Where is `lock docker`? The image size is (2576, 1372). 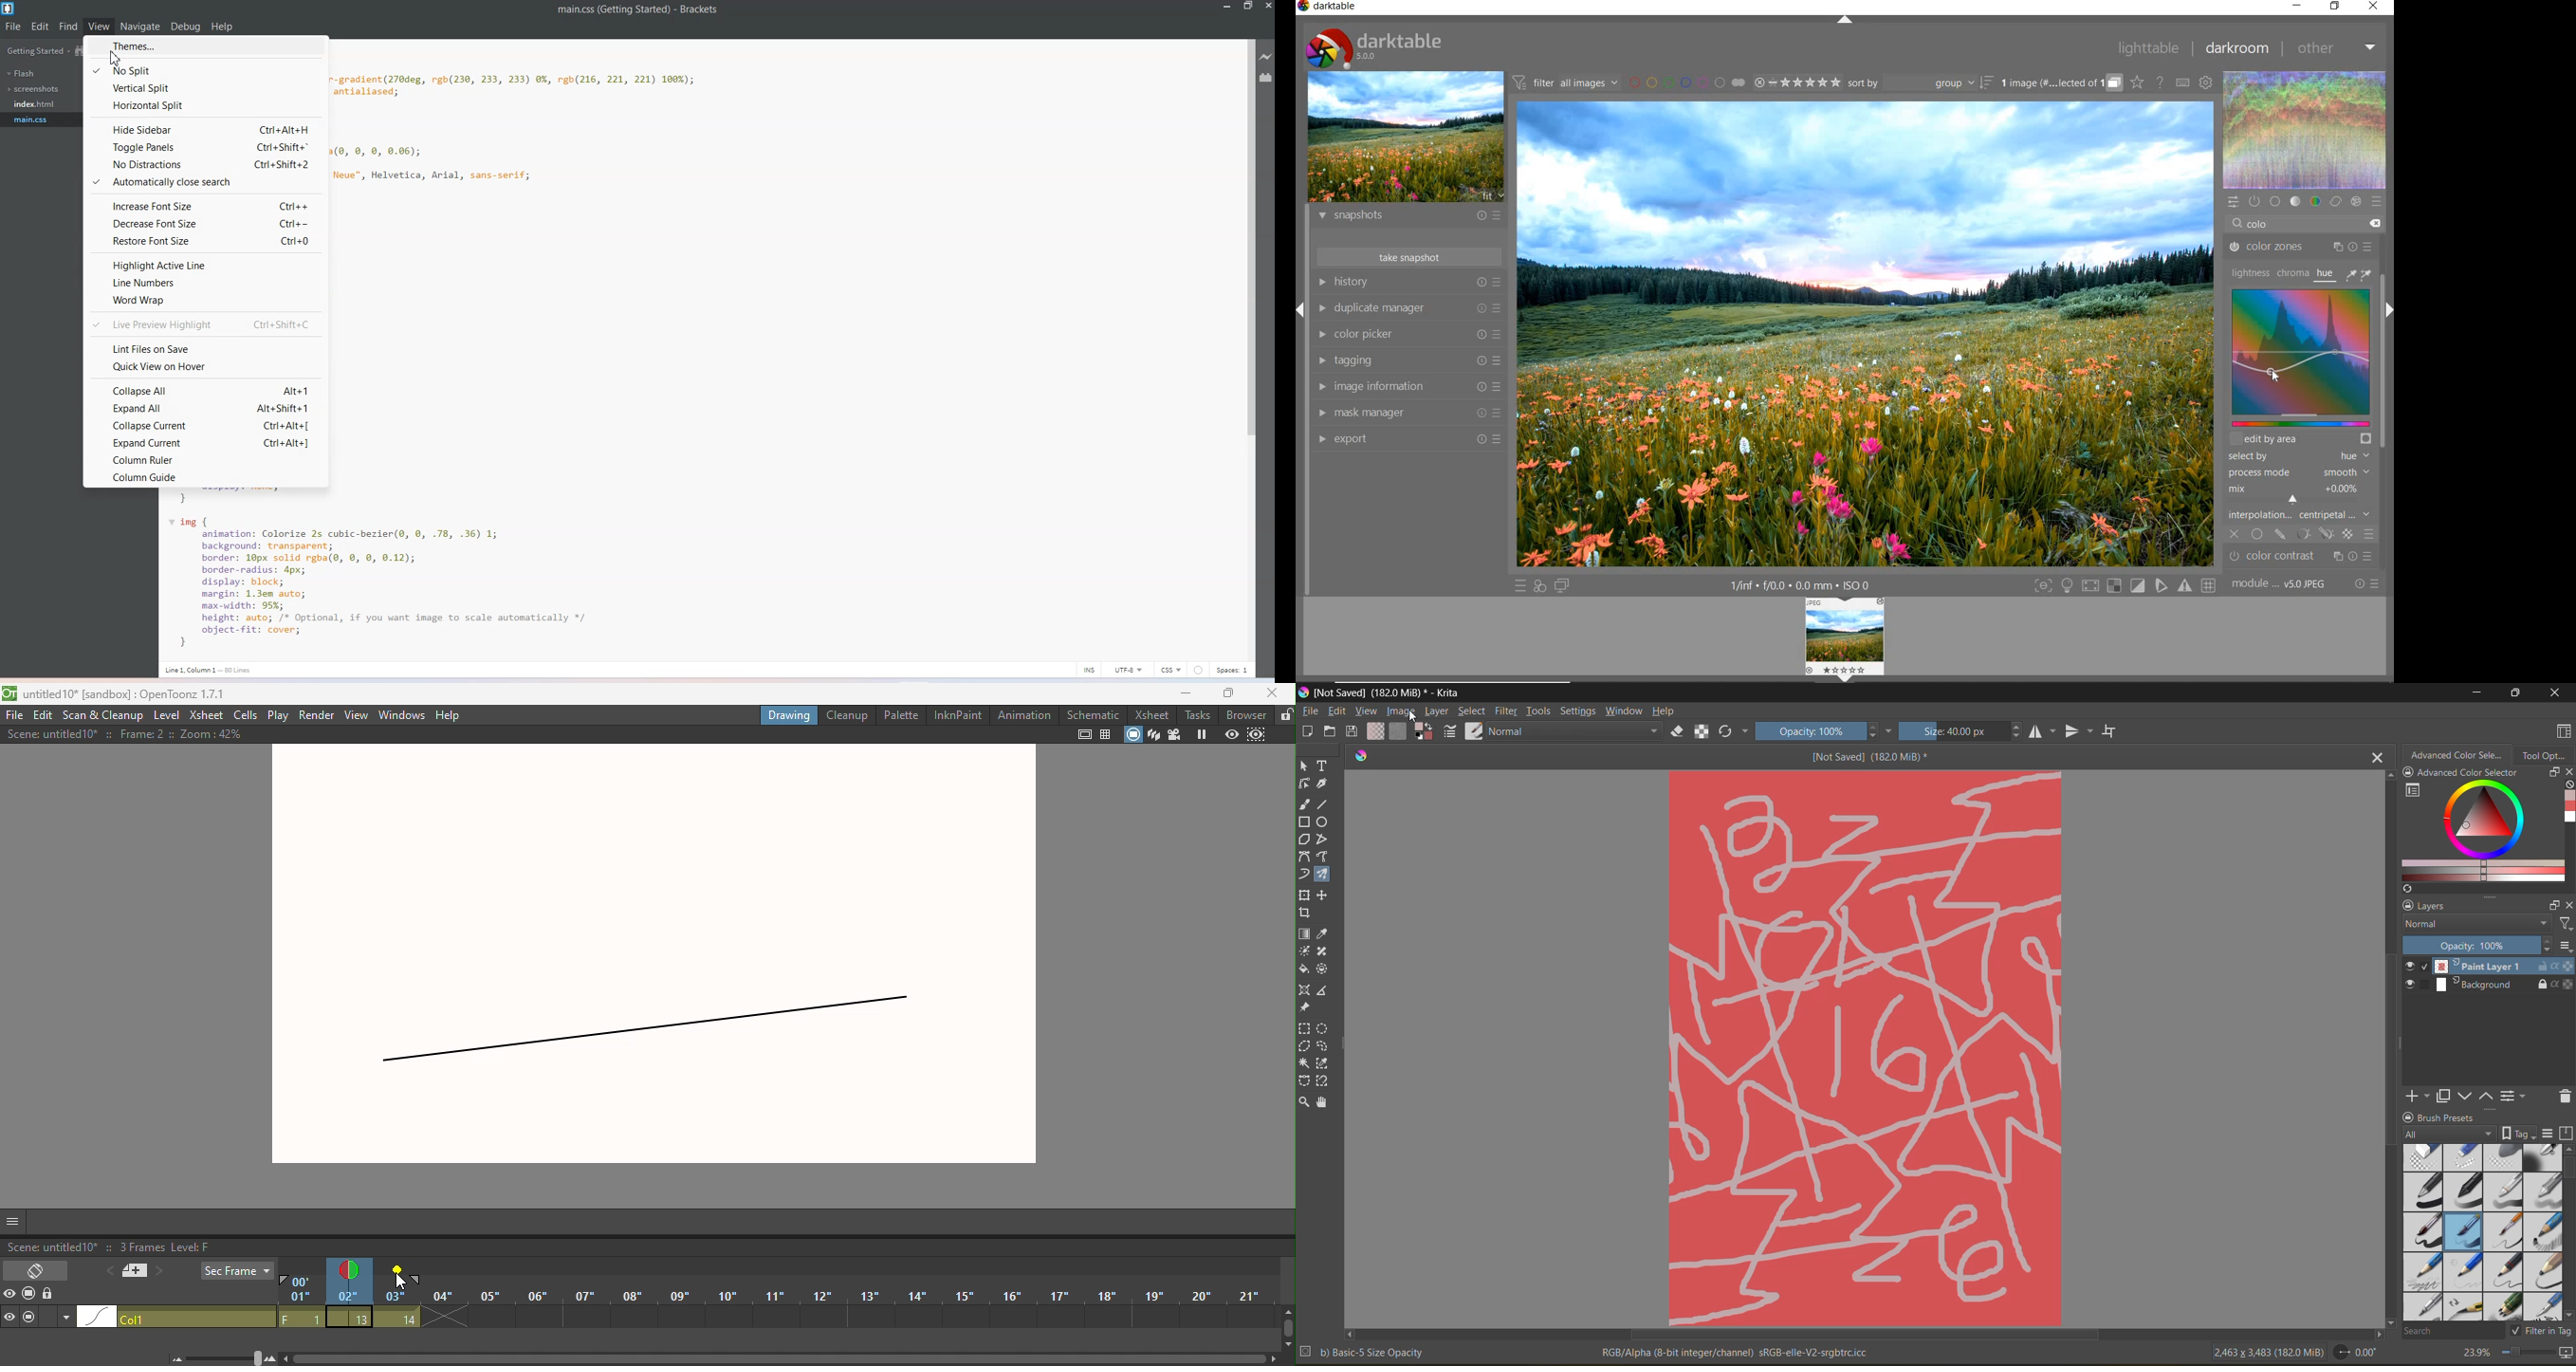
lock docker is located at coordinates (2408, 904).